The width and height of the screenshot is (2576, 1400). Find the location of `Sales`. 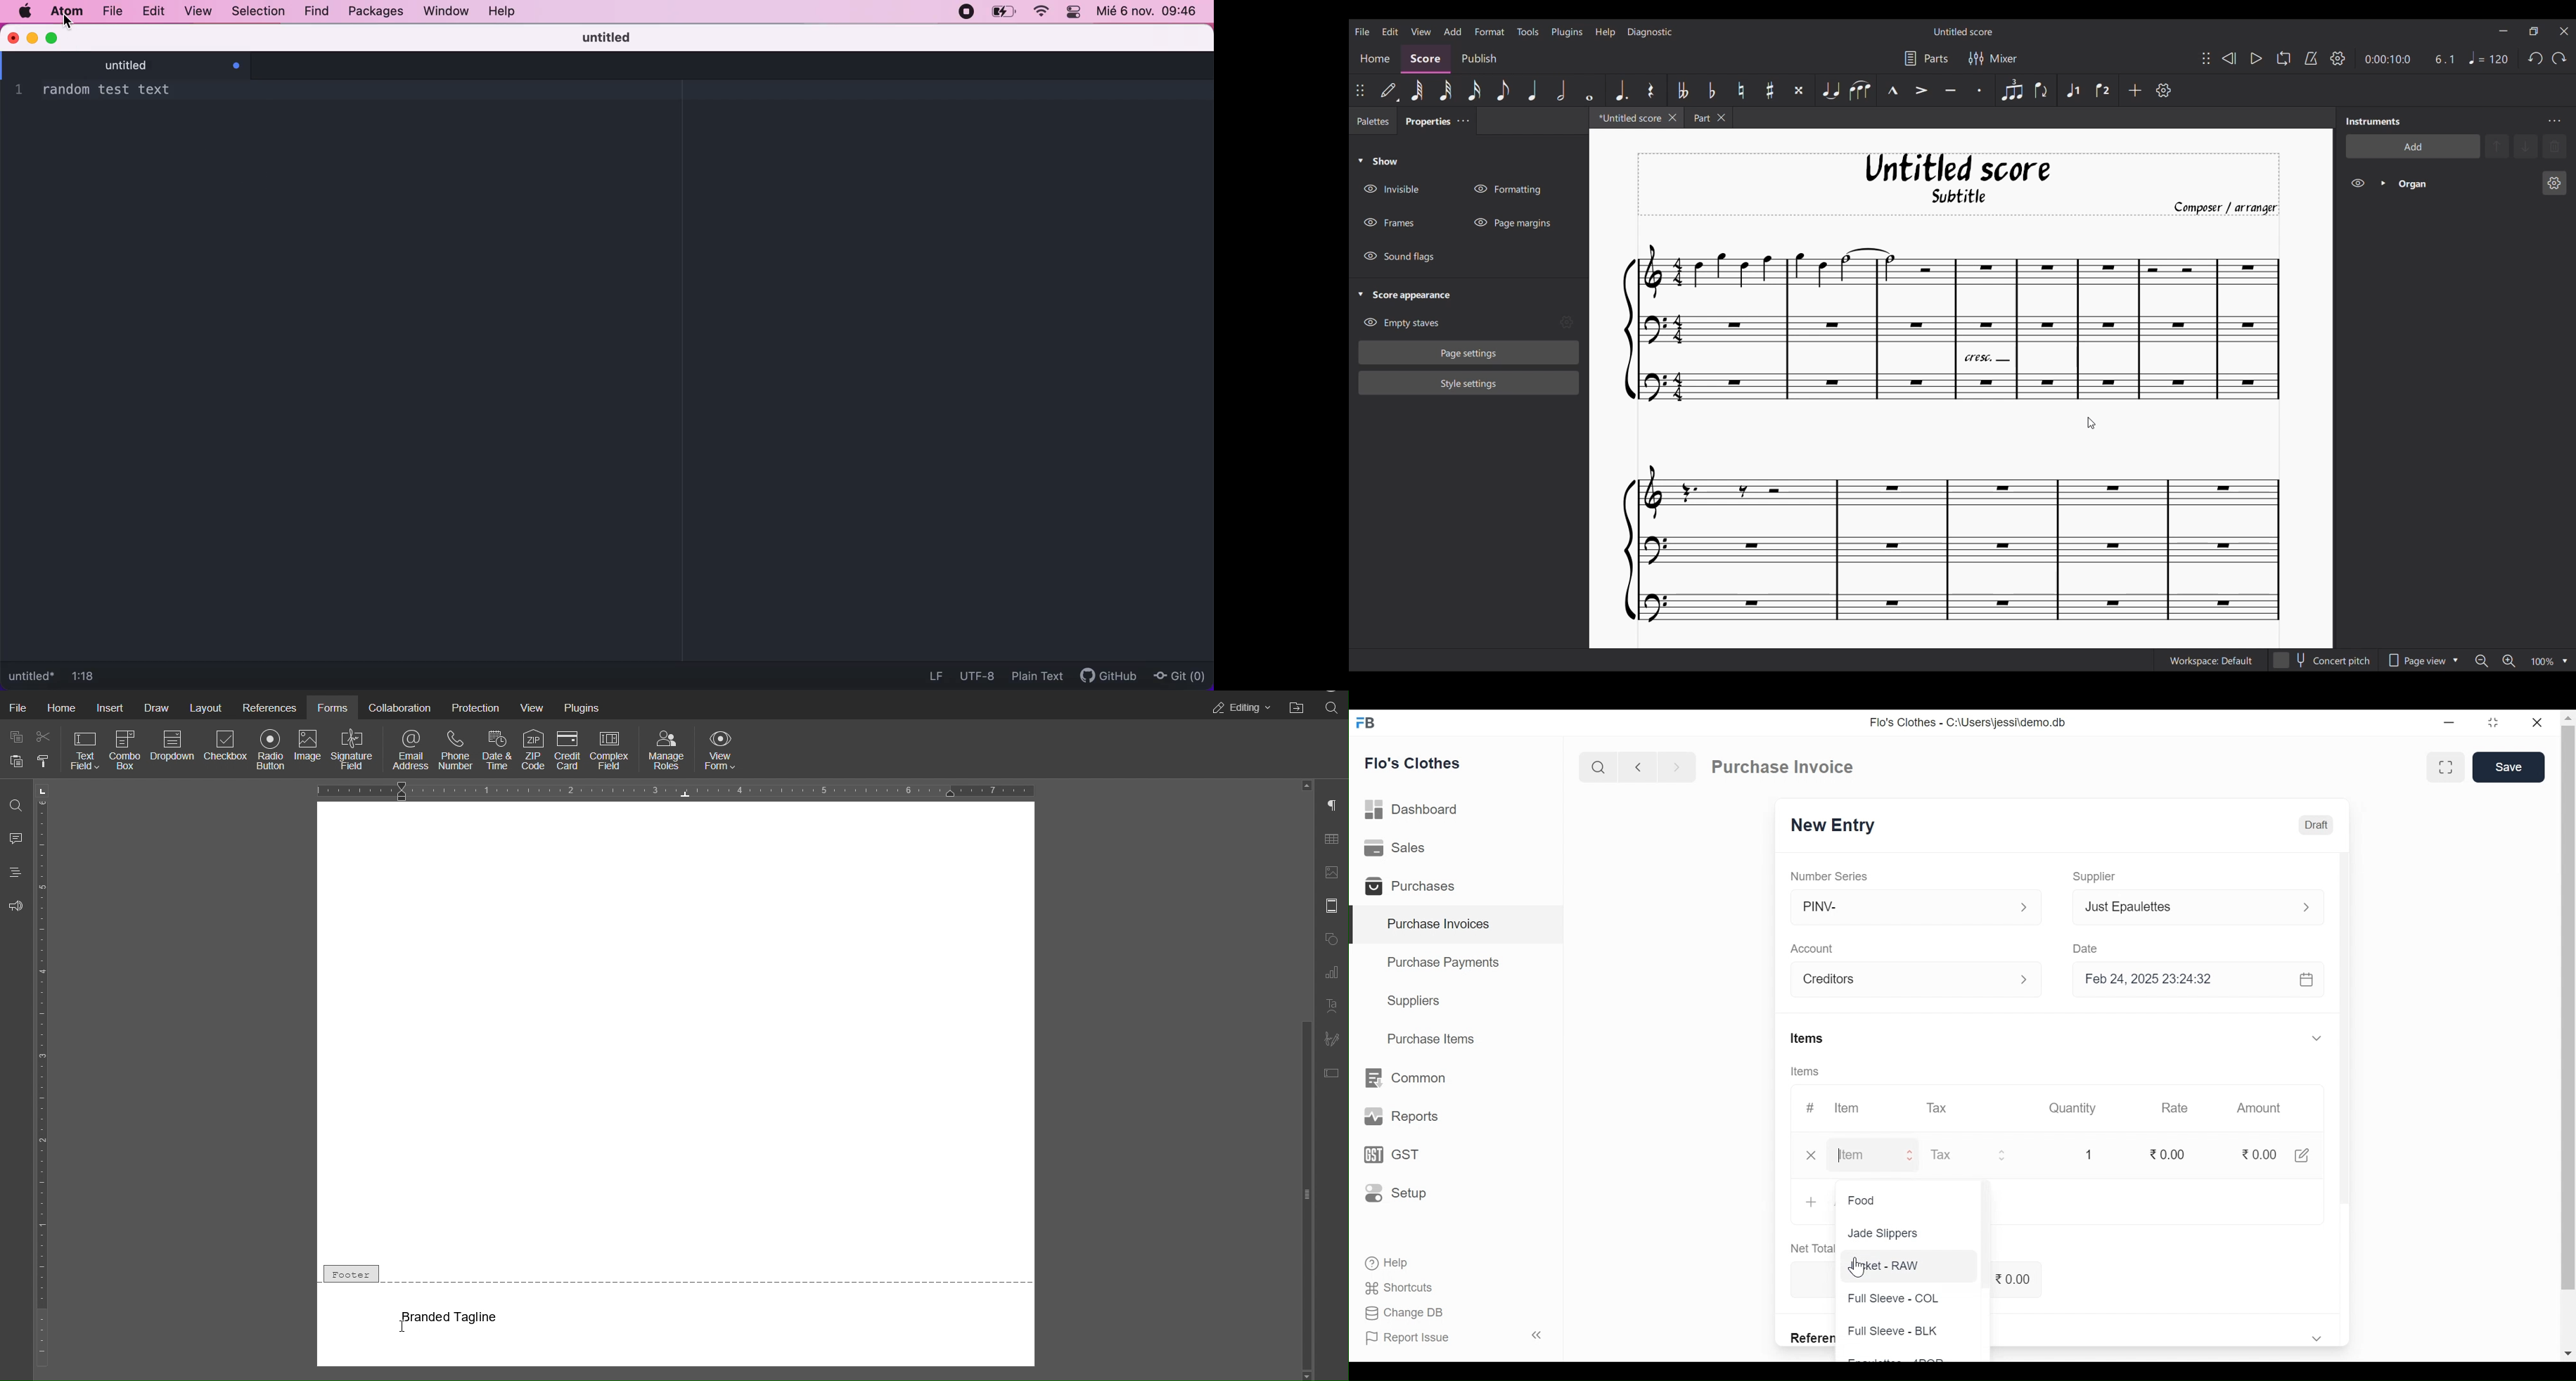

Sales is located at coordinates (1401, 849).